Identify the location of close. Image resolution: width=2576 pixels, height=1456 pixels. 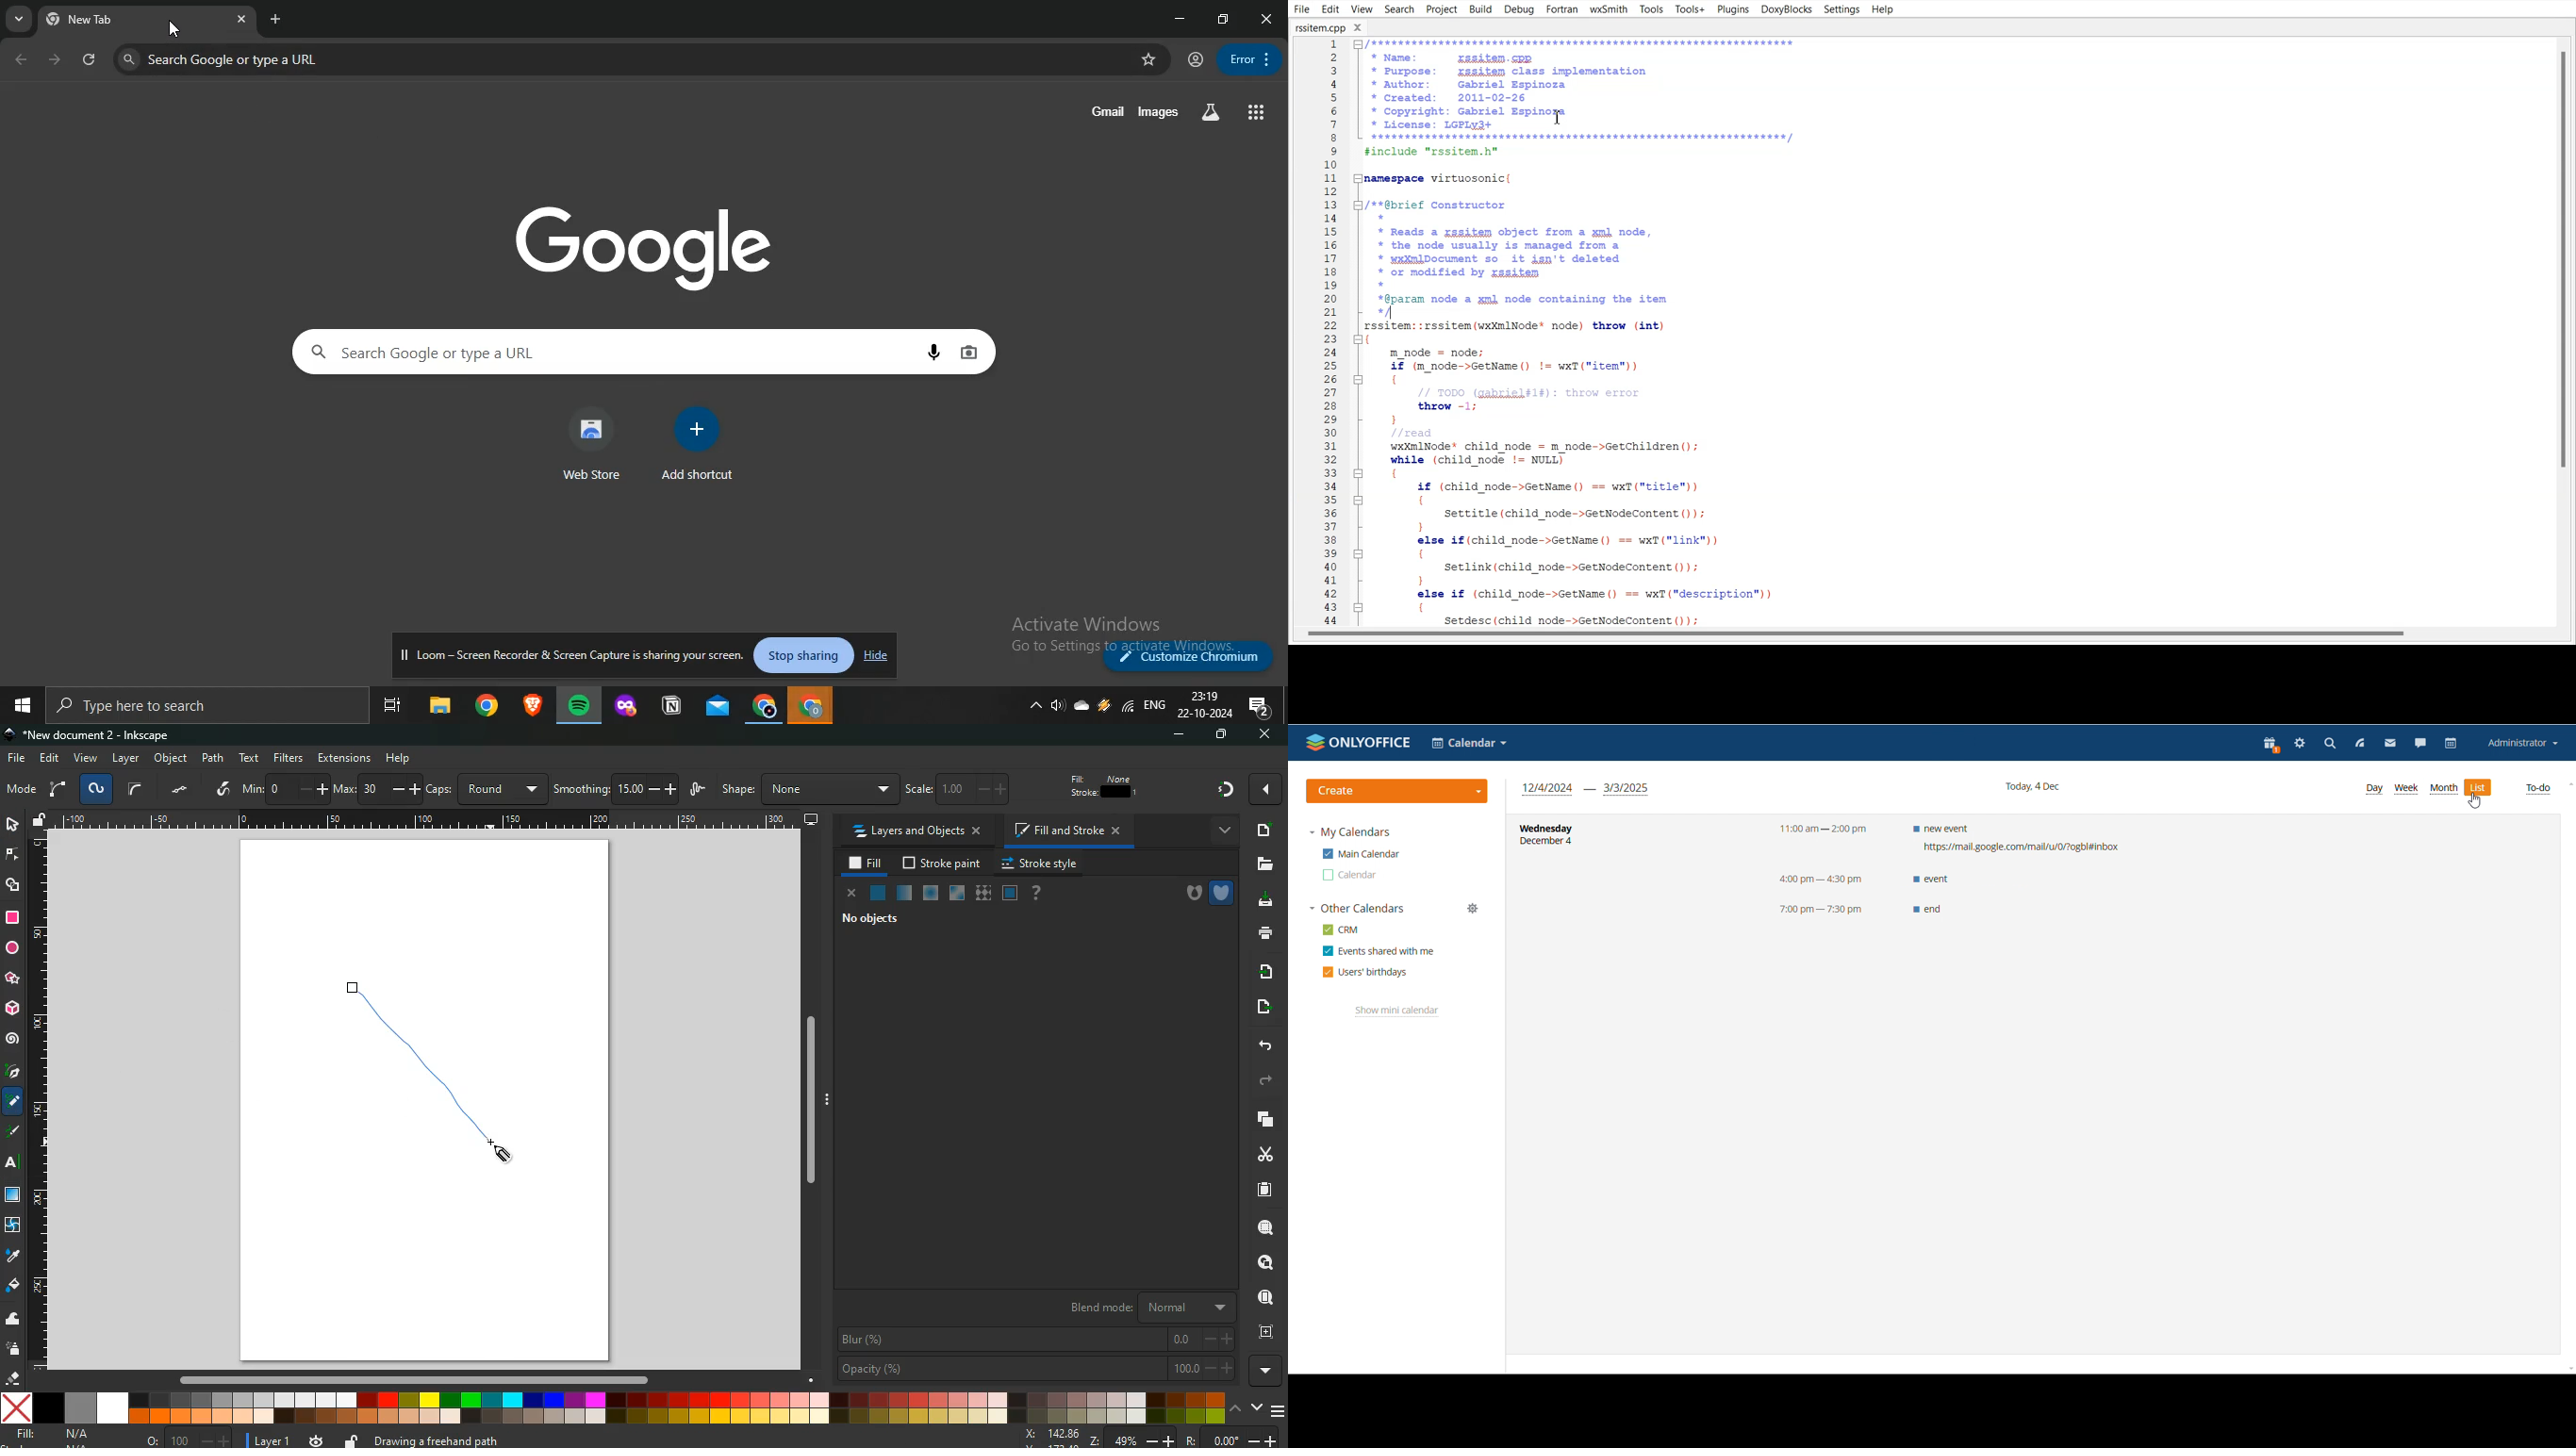
(1267, 19).